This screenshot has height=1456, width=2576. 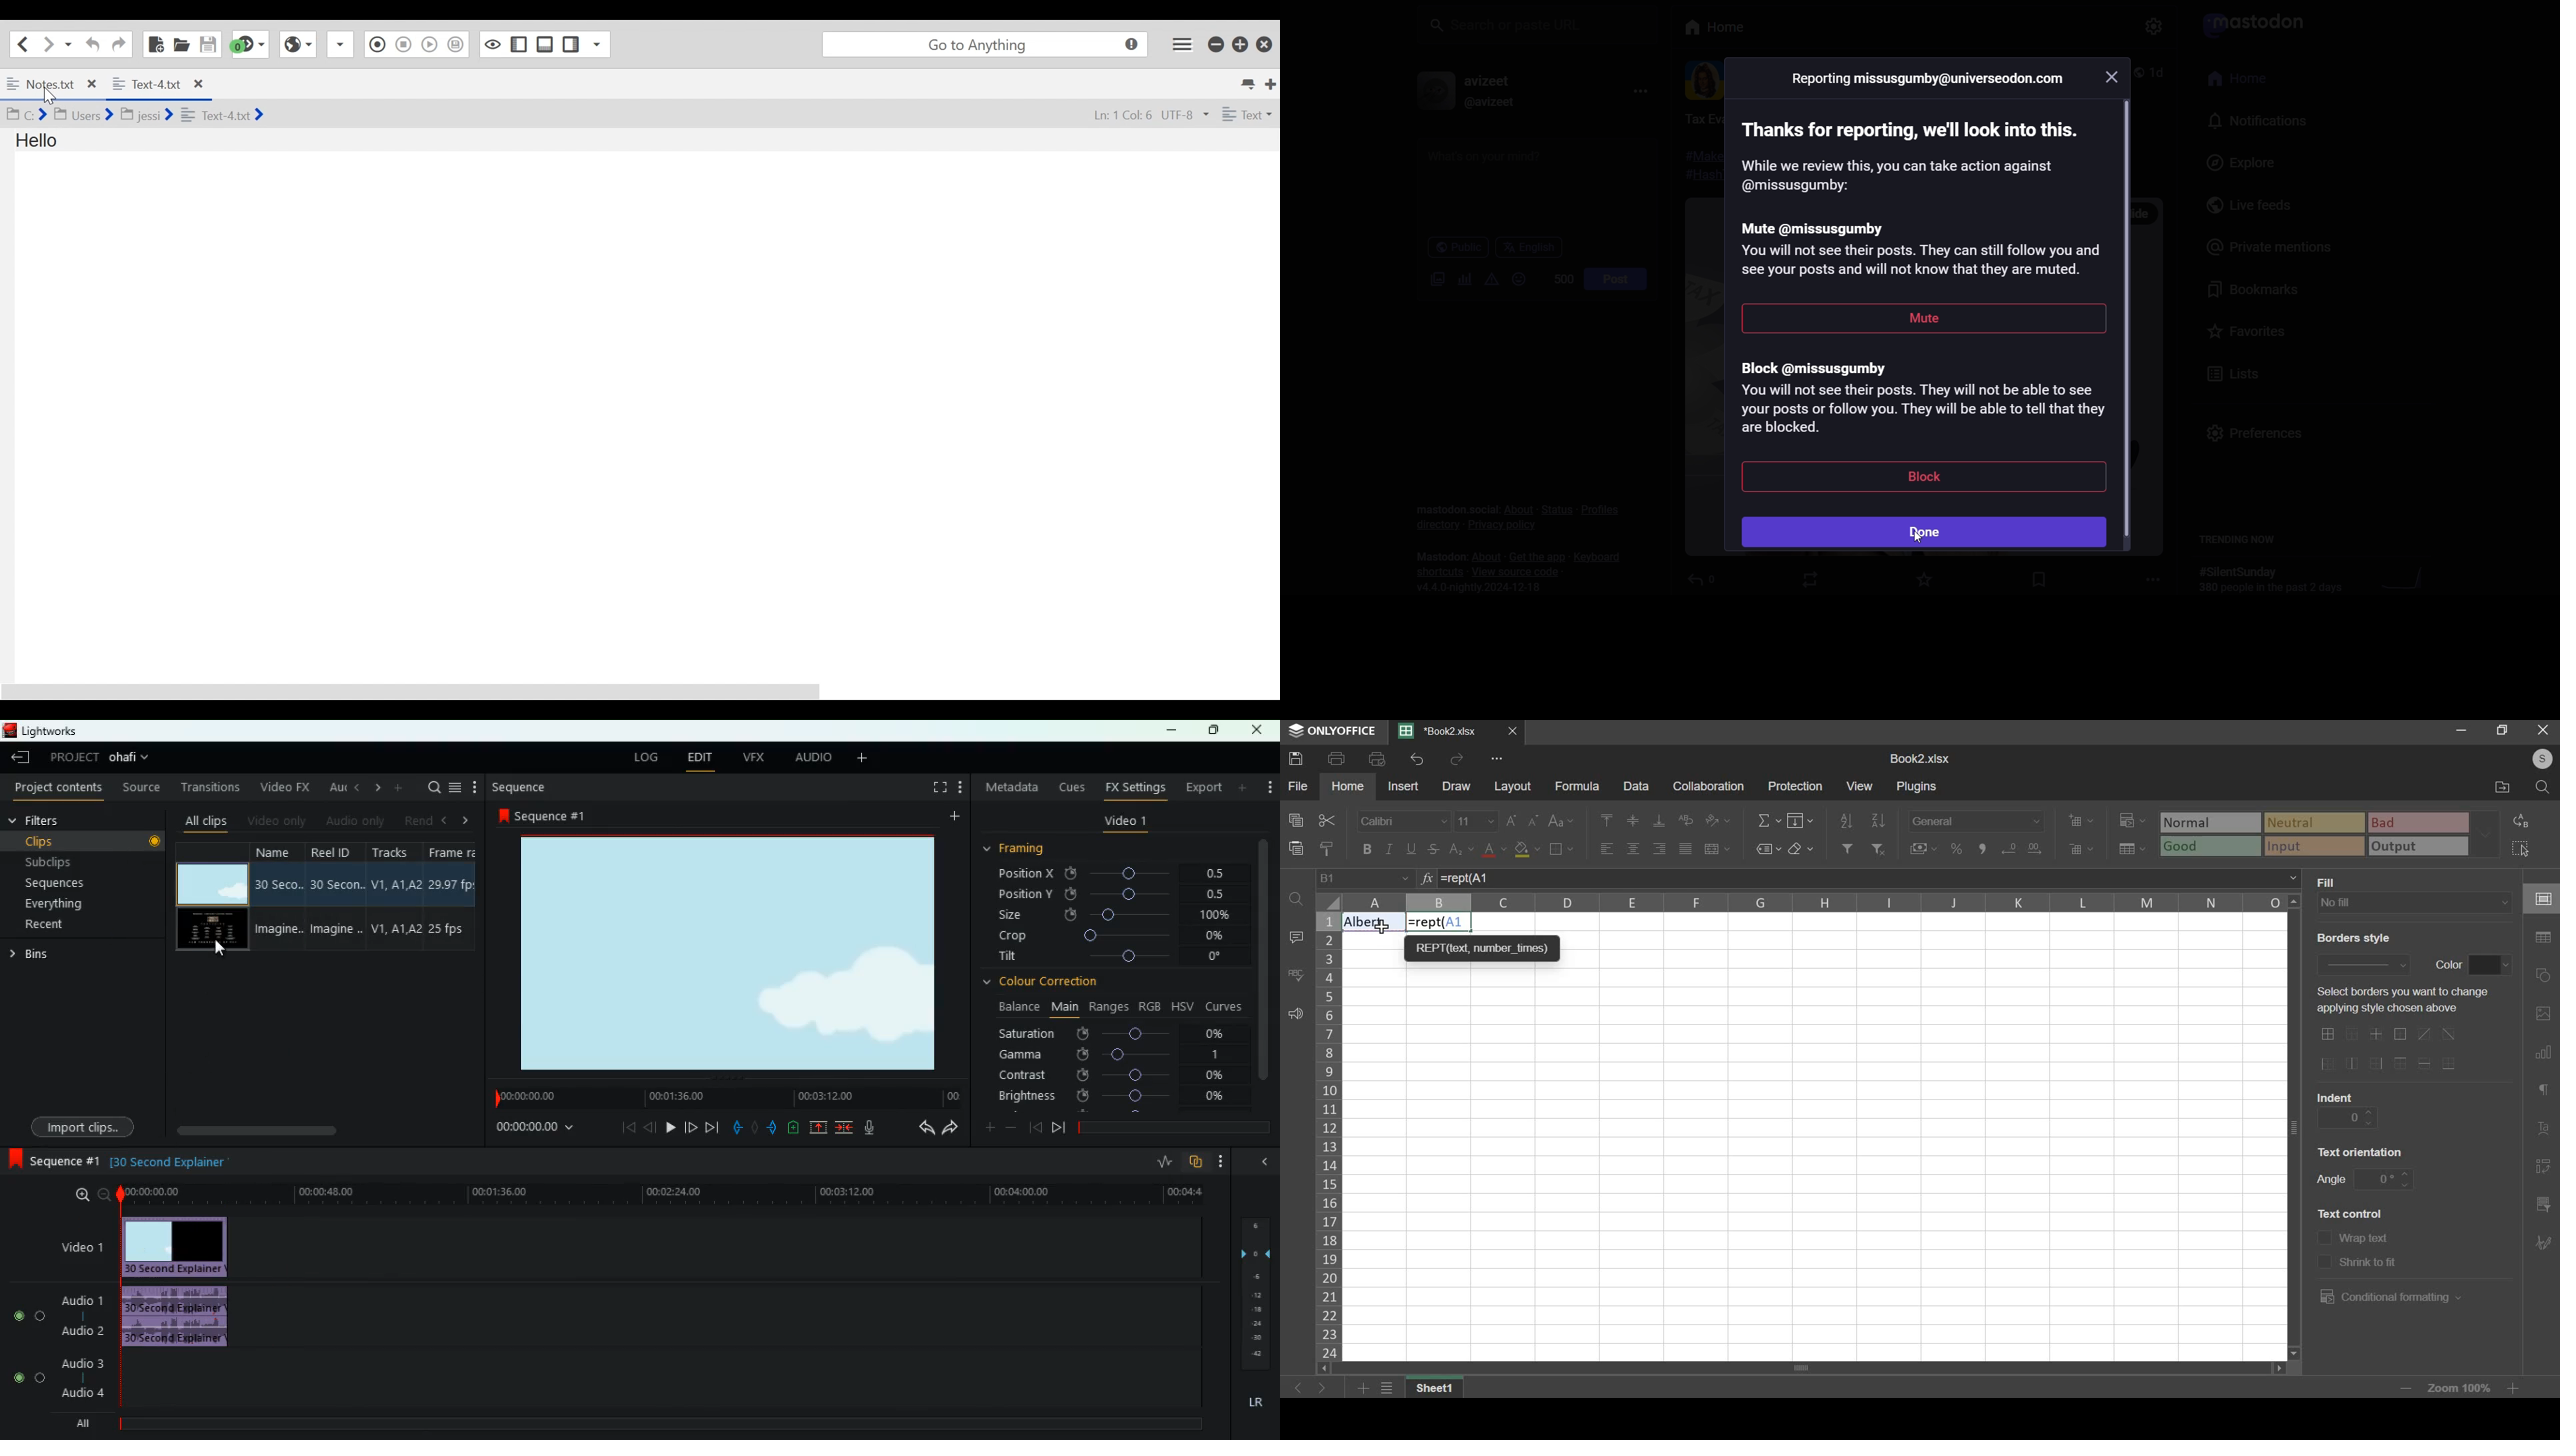 What do you see at coordinates (1295, 847) in the screenshot?
I see `paste` at bounding box center [1295, 847].